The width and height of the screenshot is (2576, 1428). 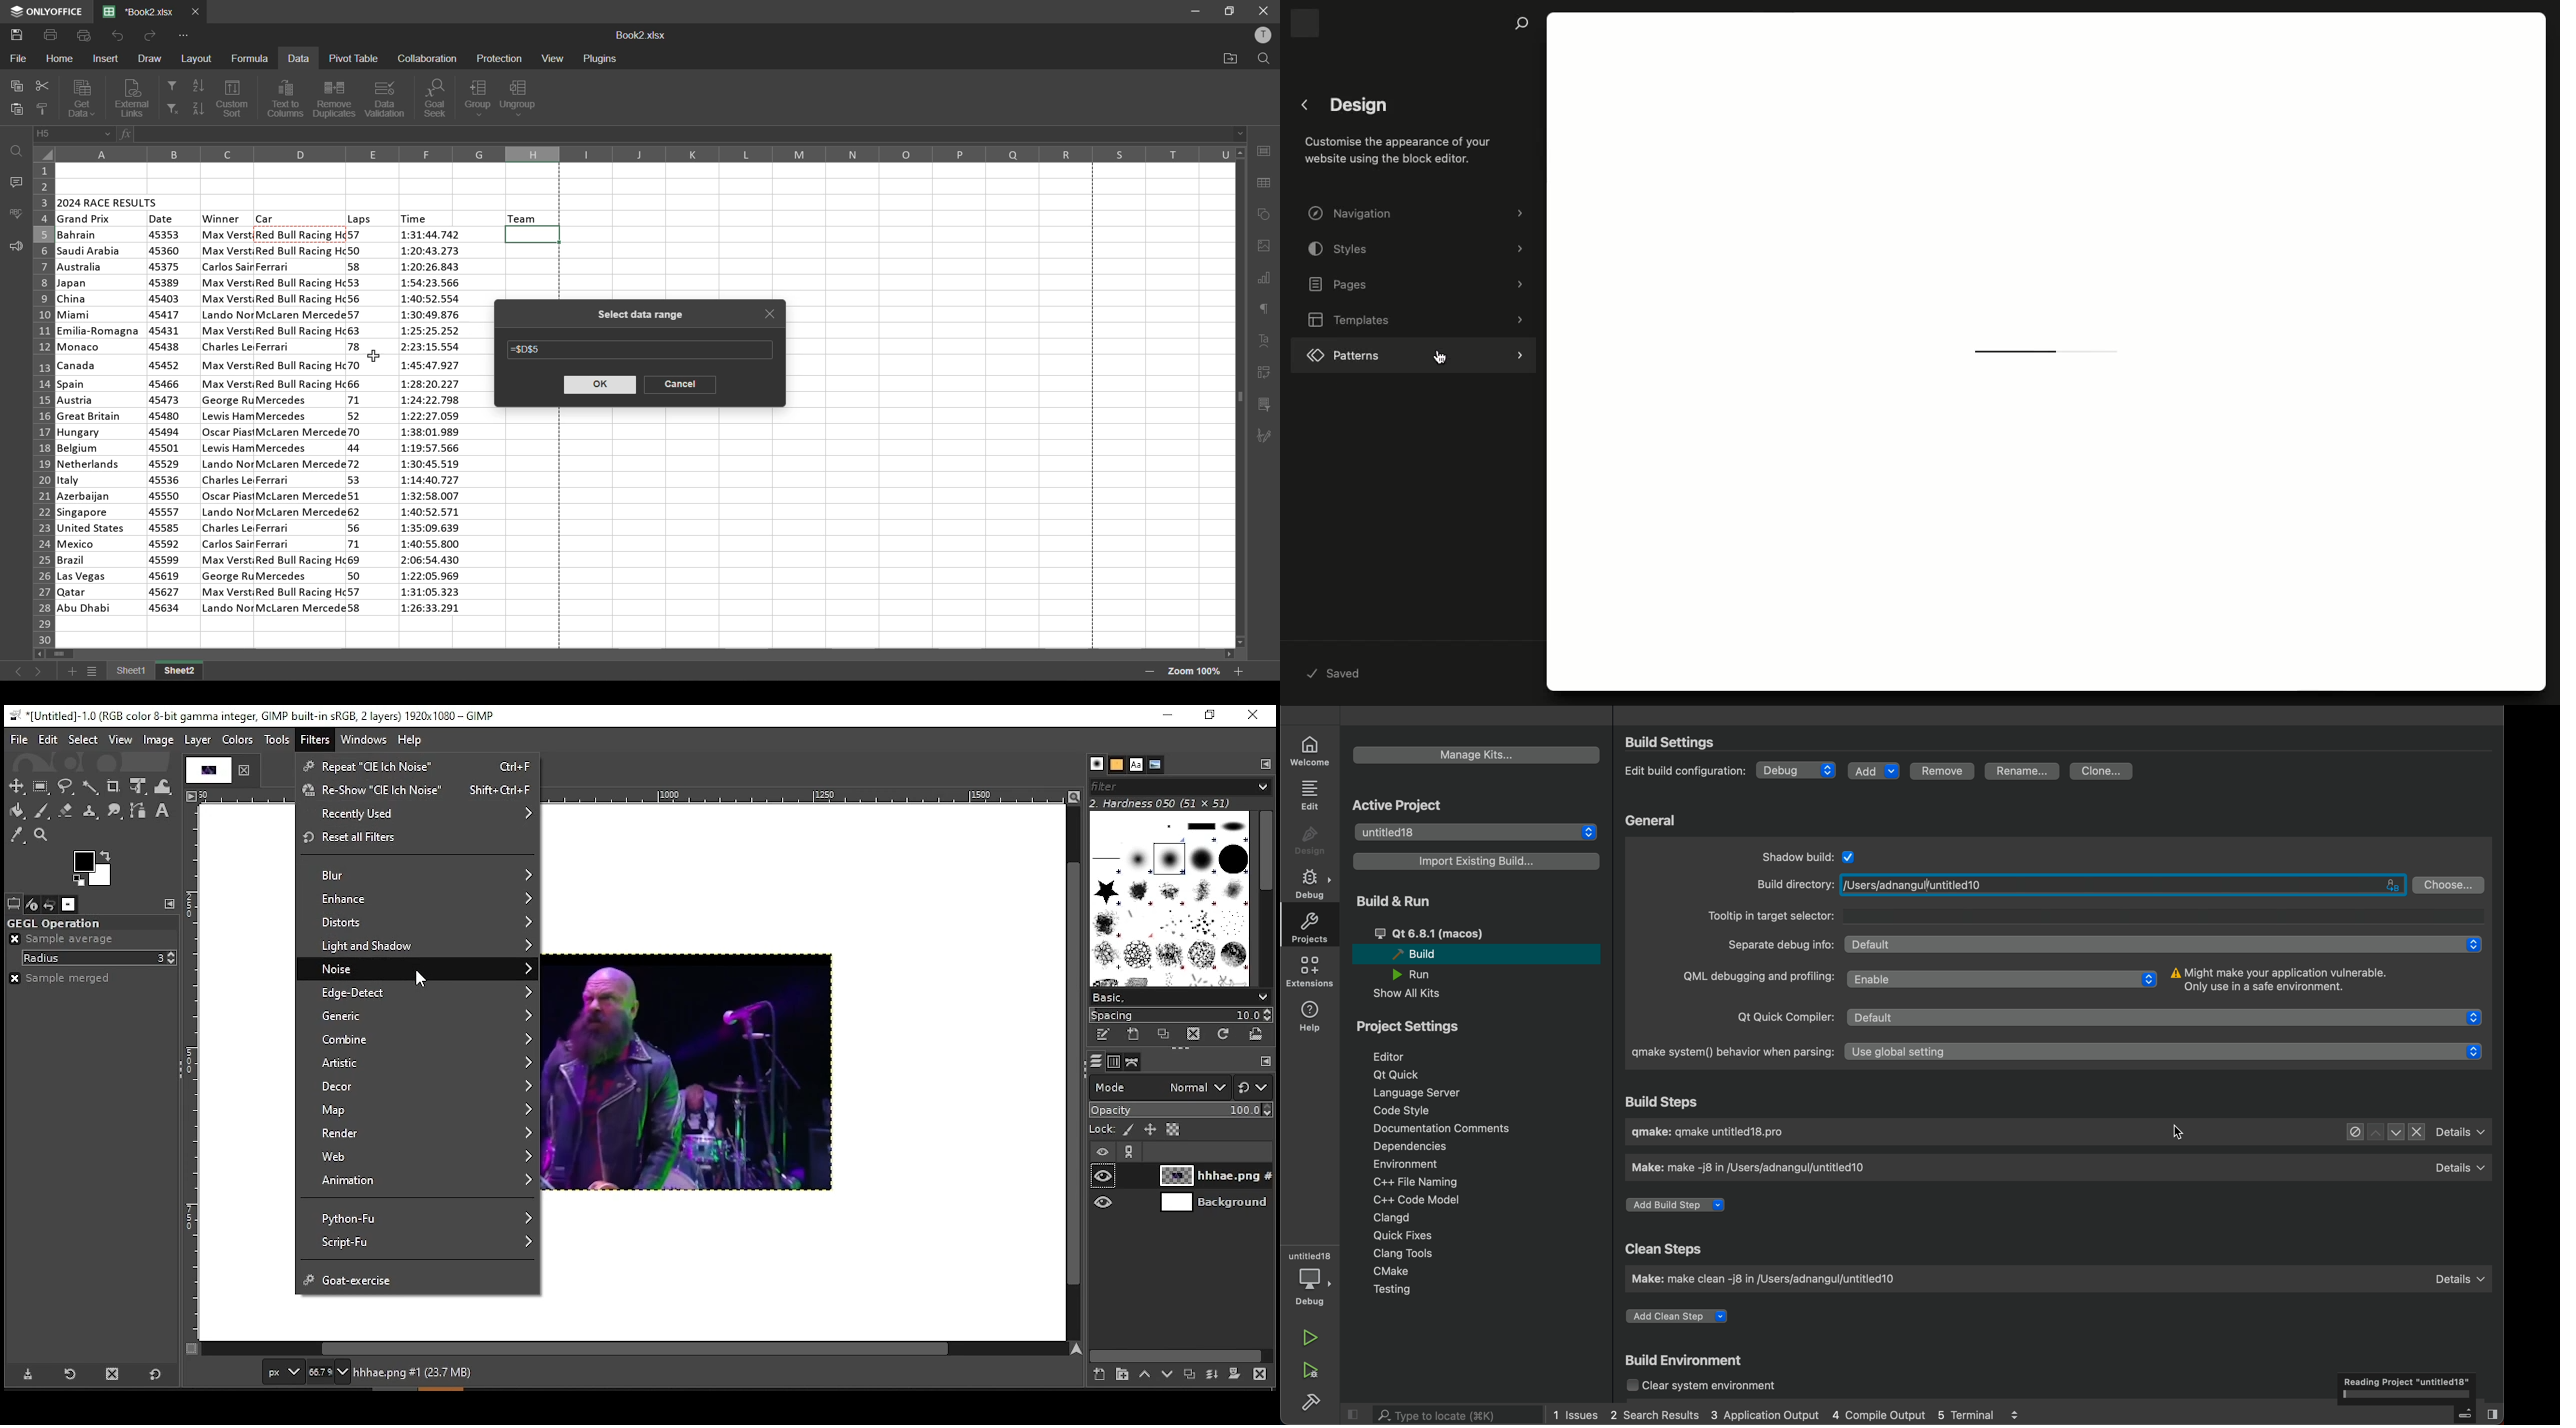 What do you see at coordinates (1160, 1088) in the screenshot?
I see `mode` at bounding box center [1160, 1088].